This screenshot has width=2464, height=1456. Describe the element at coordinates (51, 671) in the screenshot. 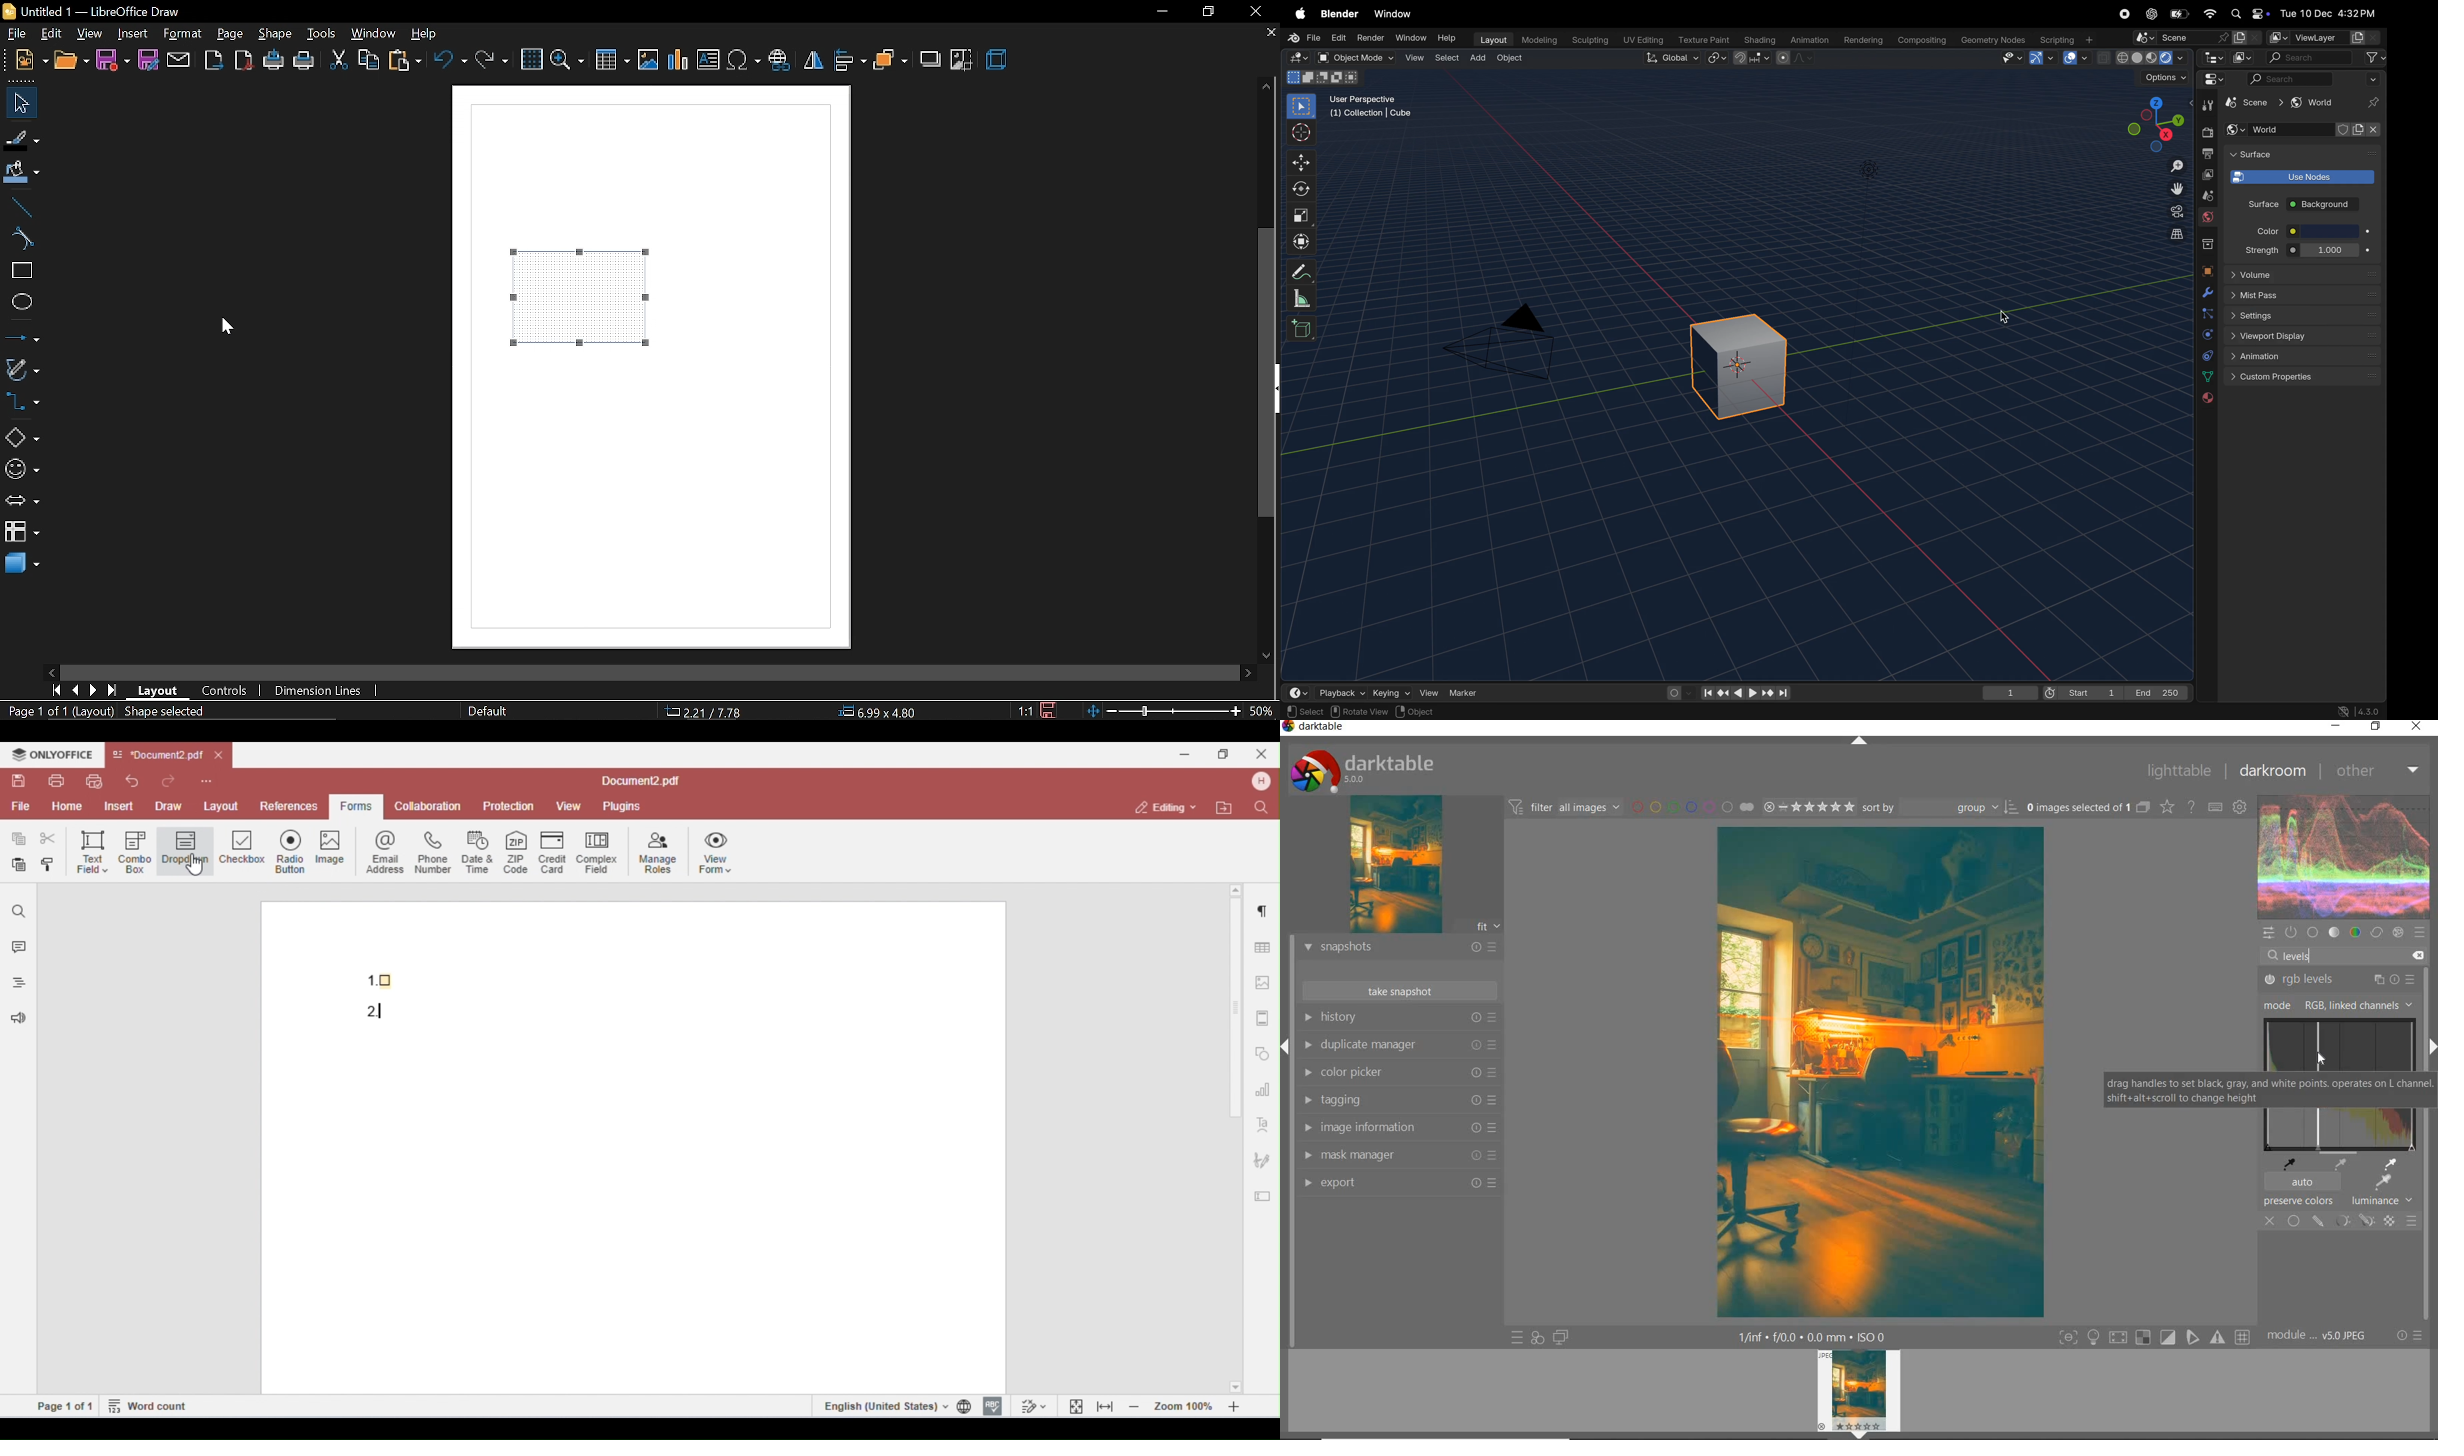

I see `move left` at that location.